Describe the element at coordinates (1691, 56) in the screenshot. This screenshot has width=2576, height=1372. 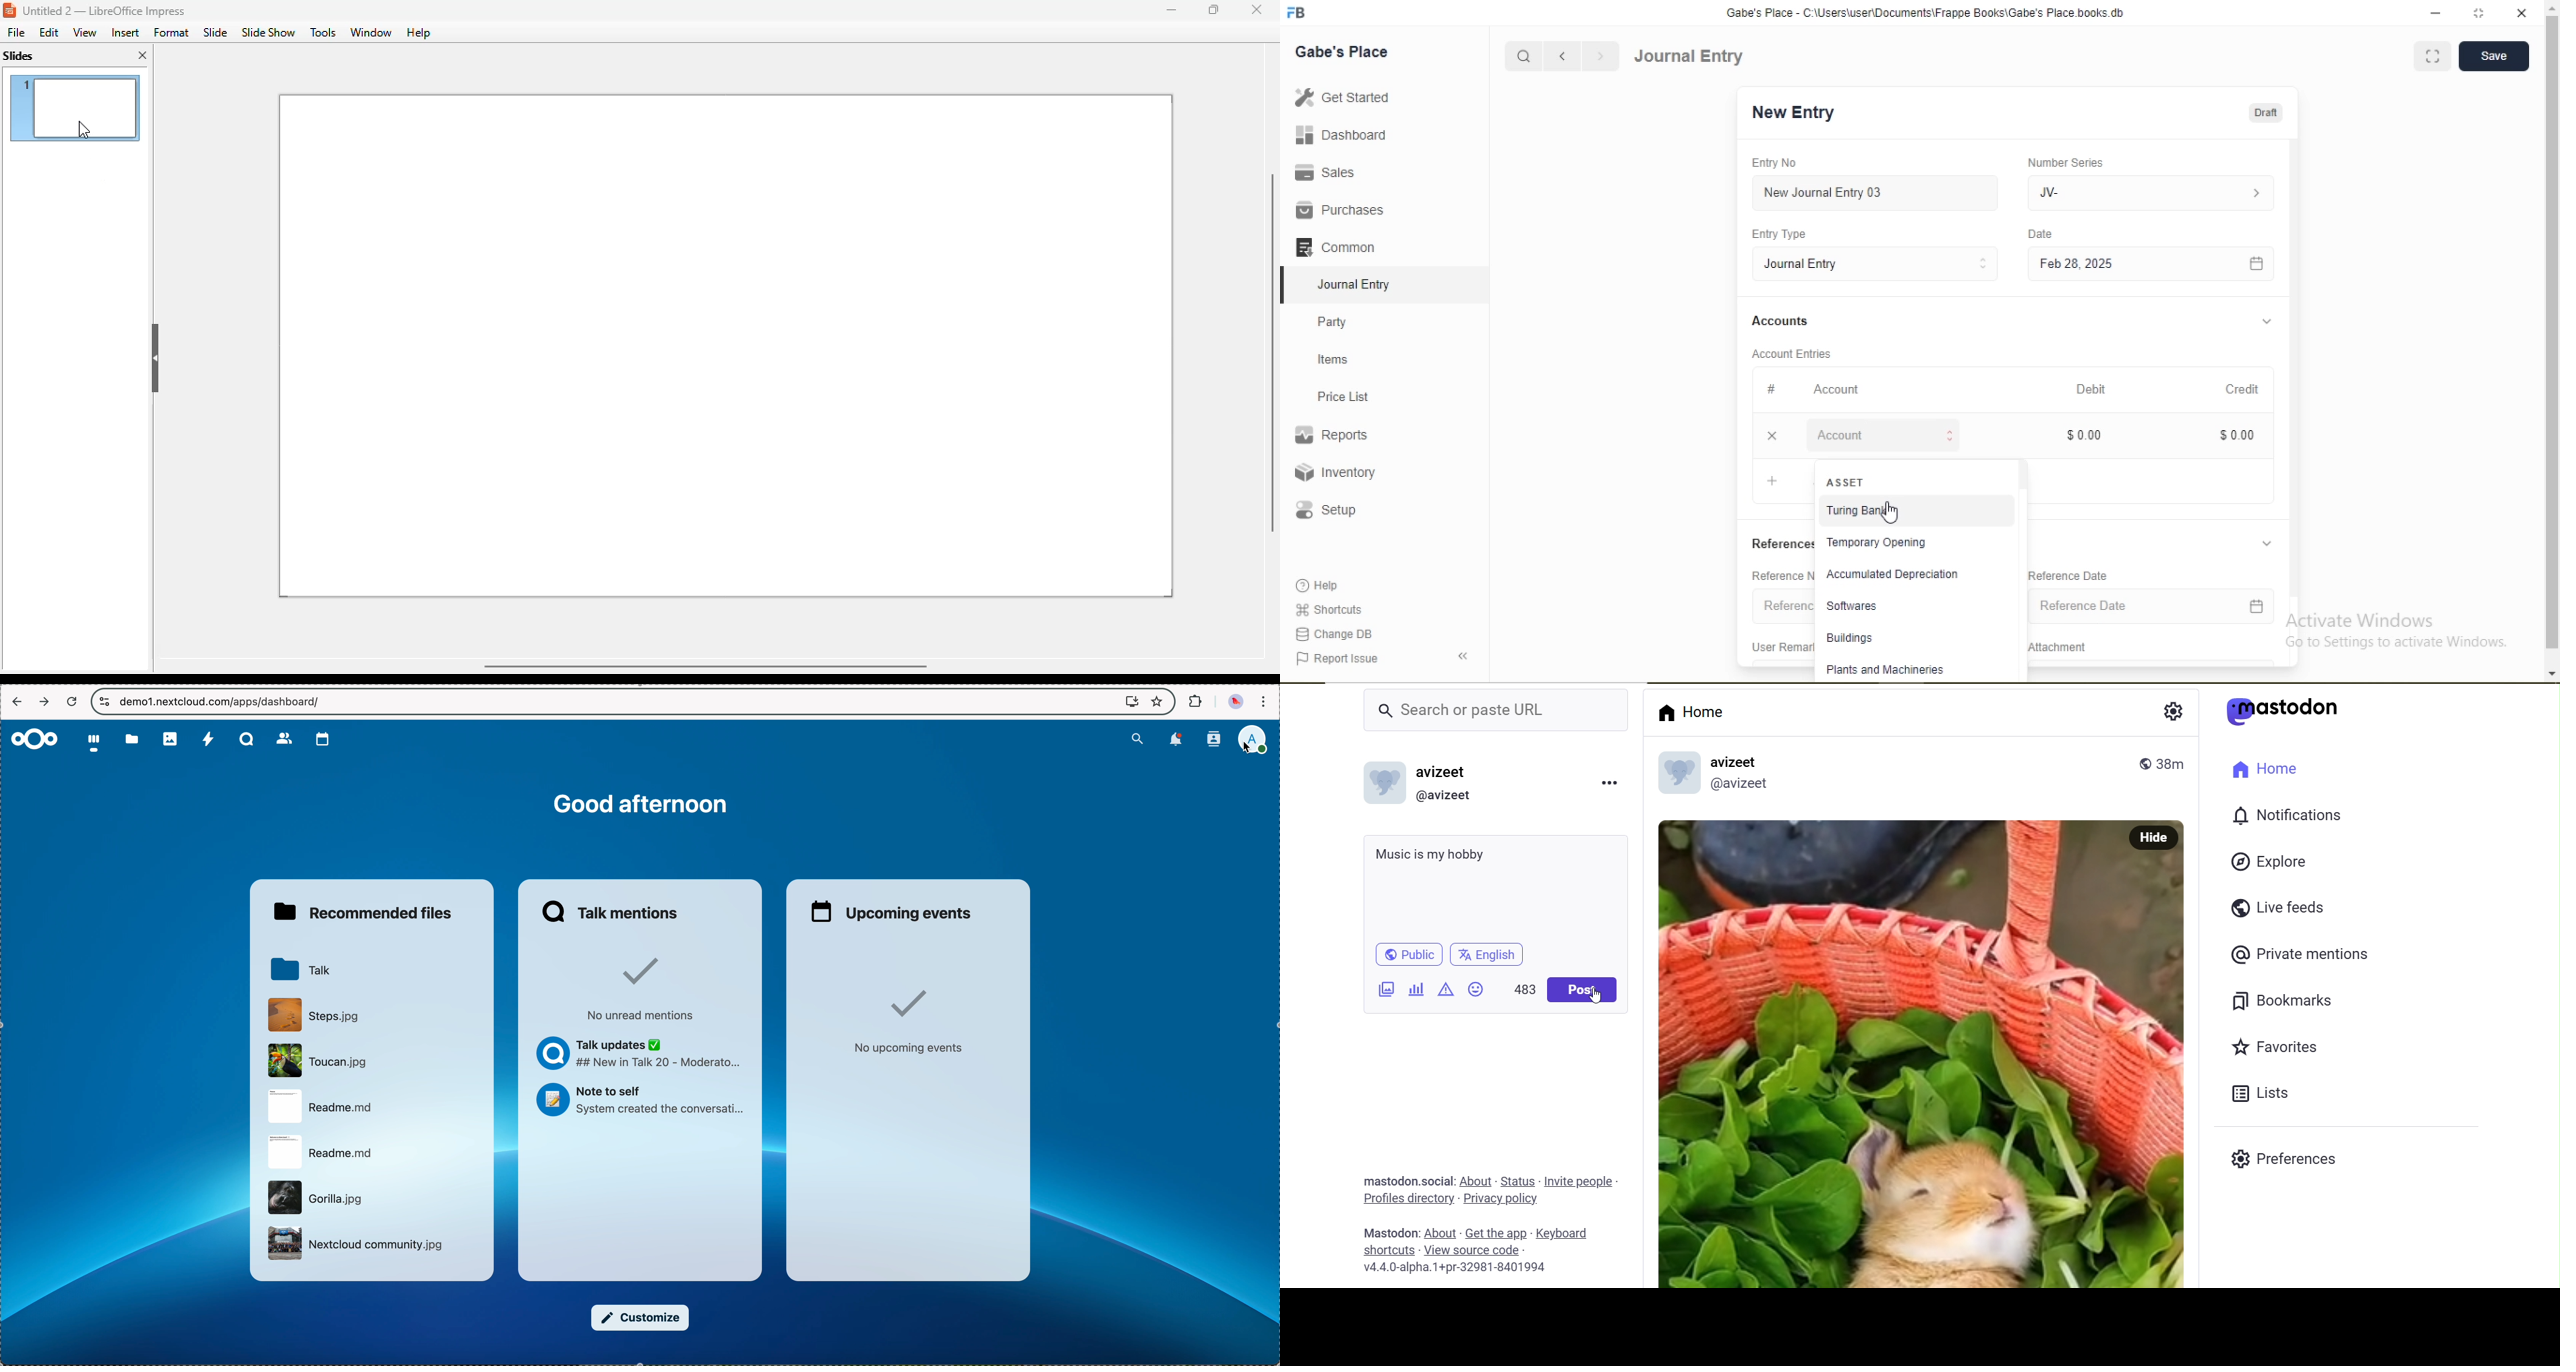
I see `Journal Entry` at that location.